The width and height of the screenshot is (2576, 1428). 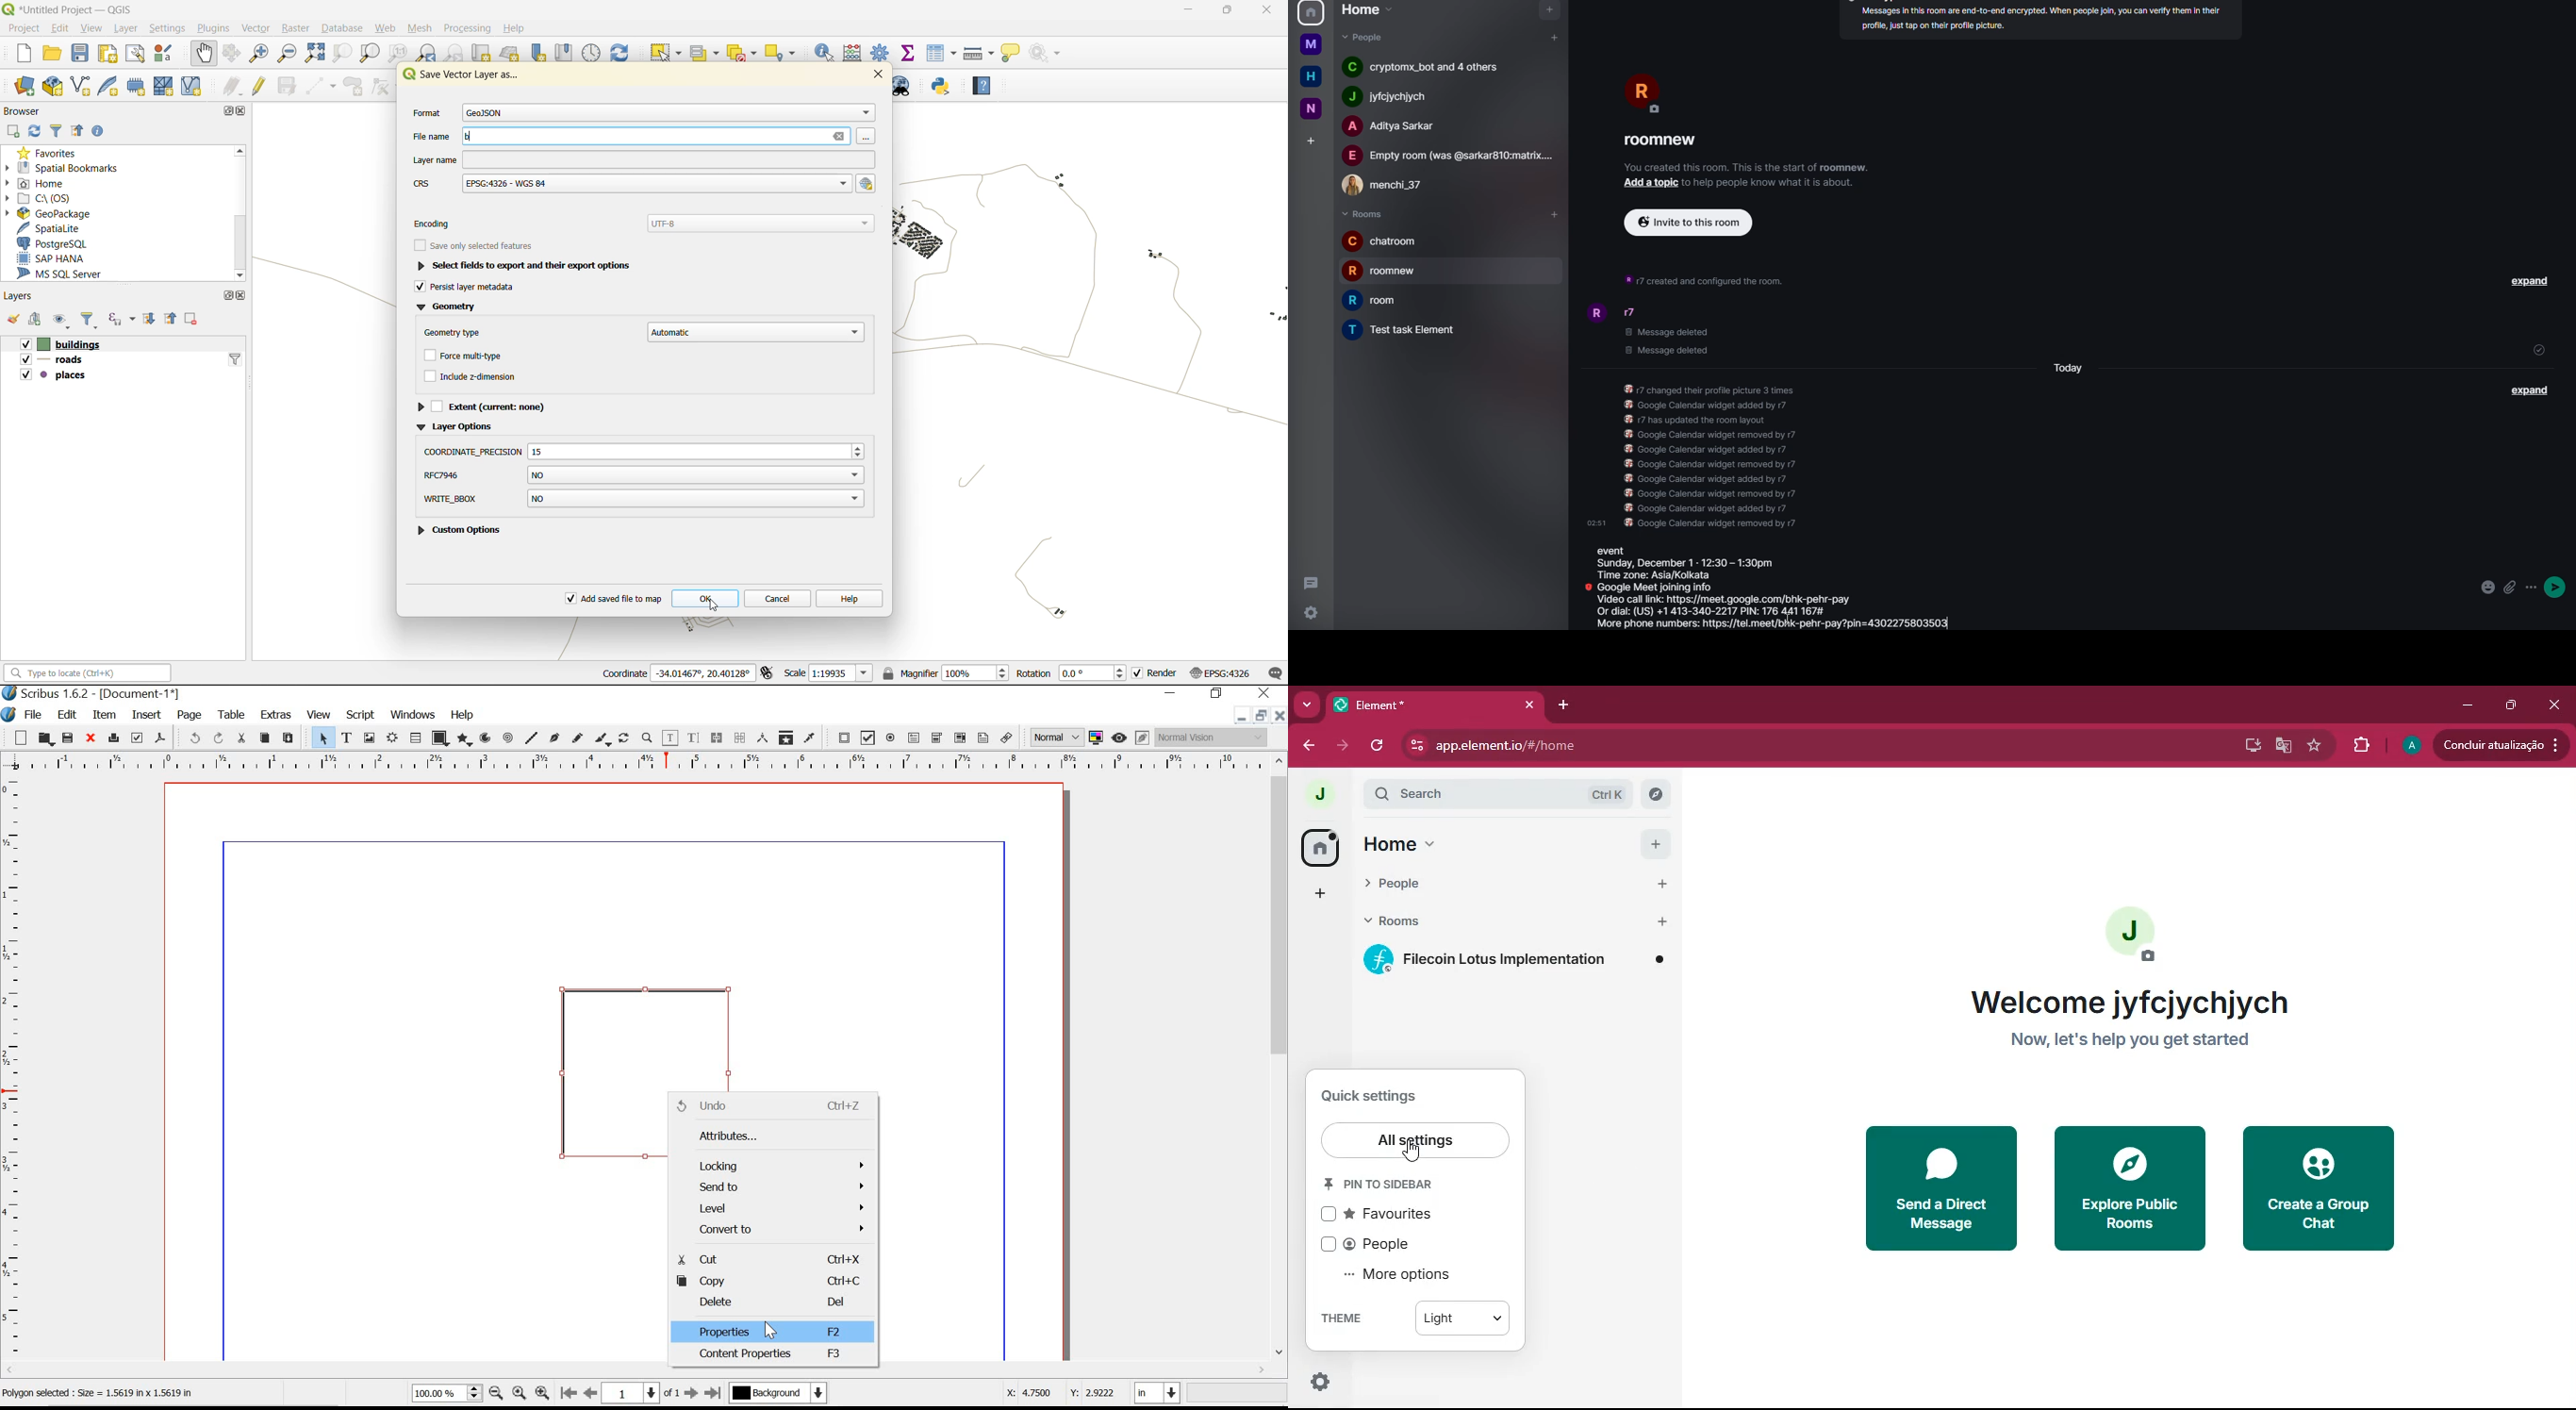 What do you see at coordinates (691, 1394) in the screenshot?
I see `go to next page` at bounding box center [691, 1394].